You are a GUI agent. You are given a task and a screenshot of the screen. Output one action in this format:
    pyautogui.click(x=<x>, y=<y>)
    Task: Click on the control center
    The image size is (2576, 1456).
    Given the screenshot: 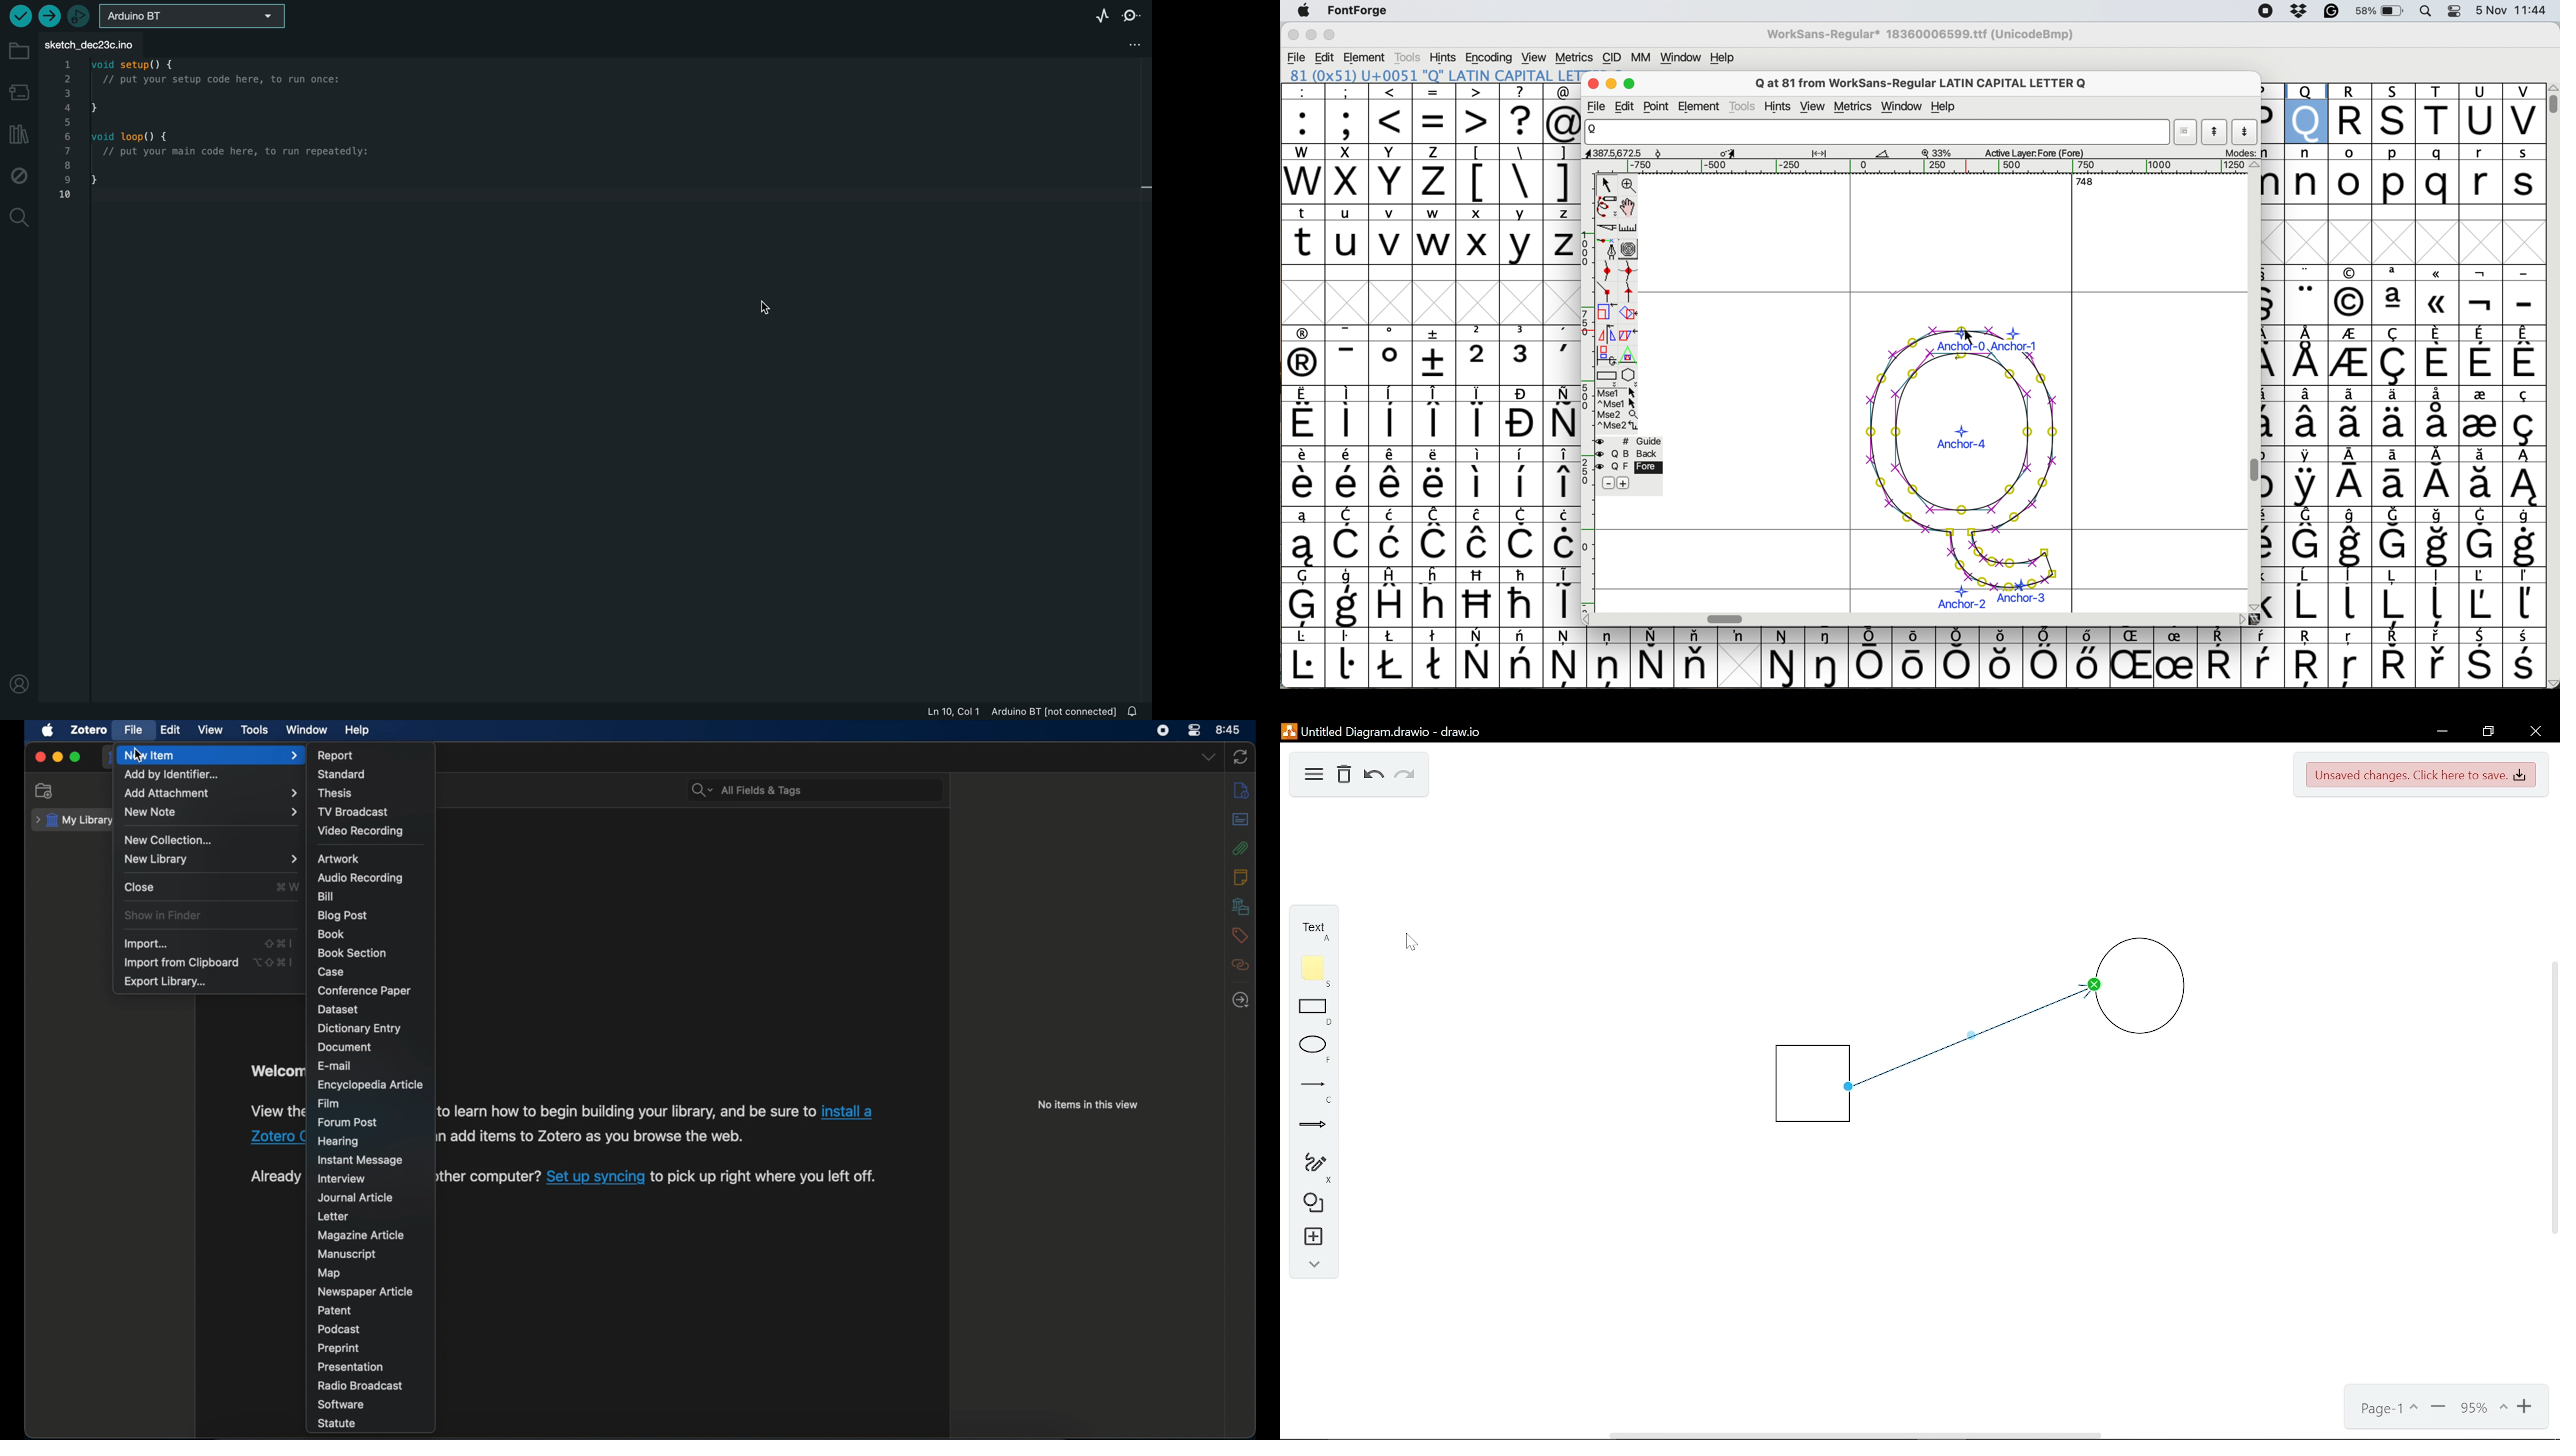 What is the action you would take?
    pyautogui.click(x=2455, y=12)
    